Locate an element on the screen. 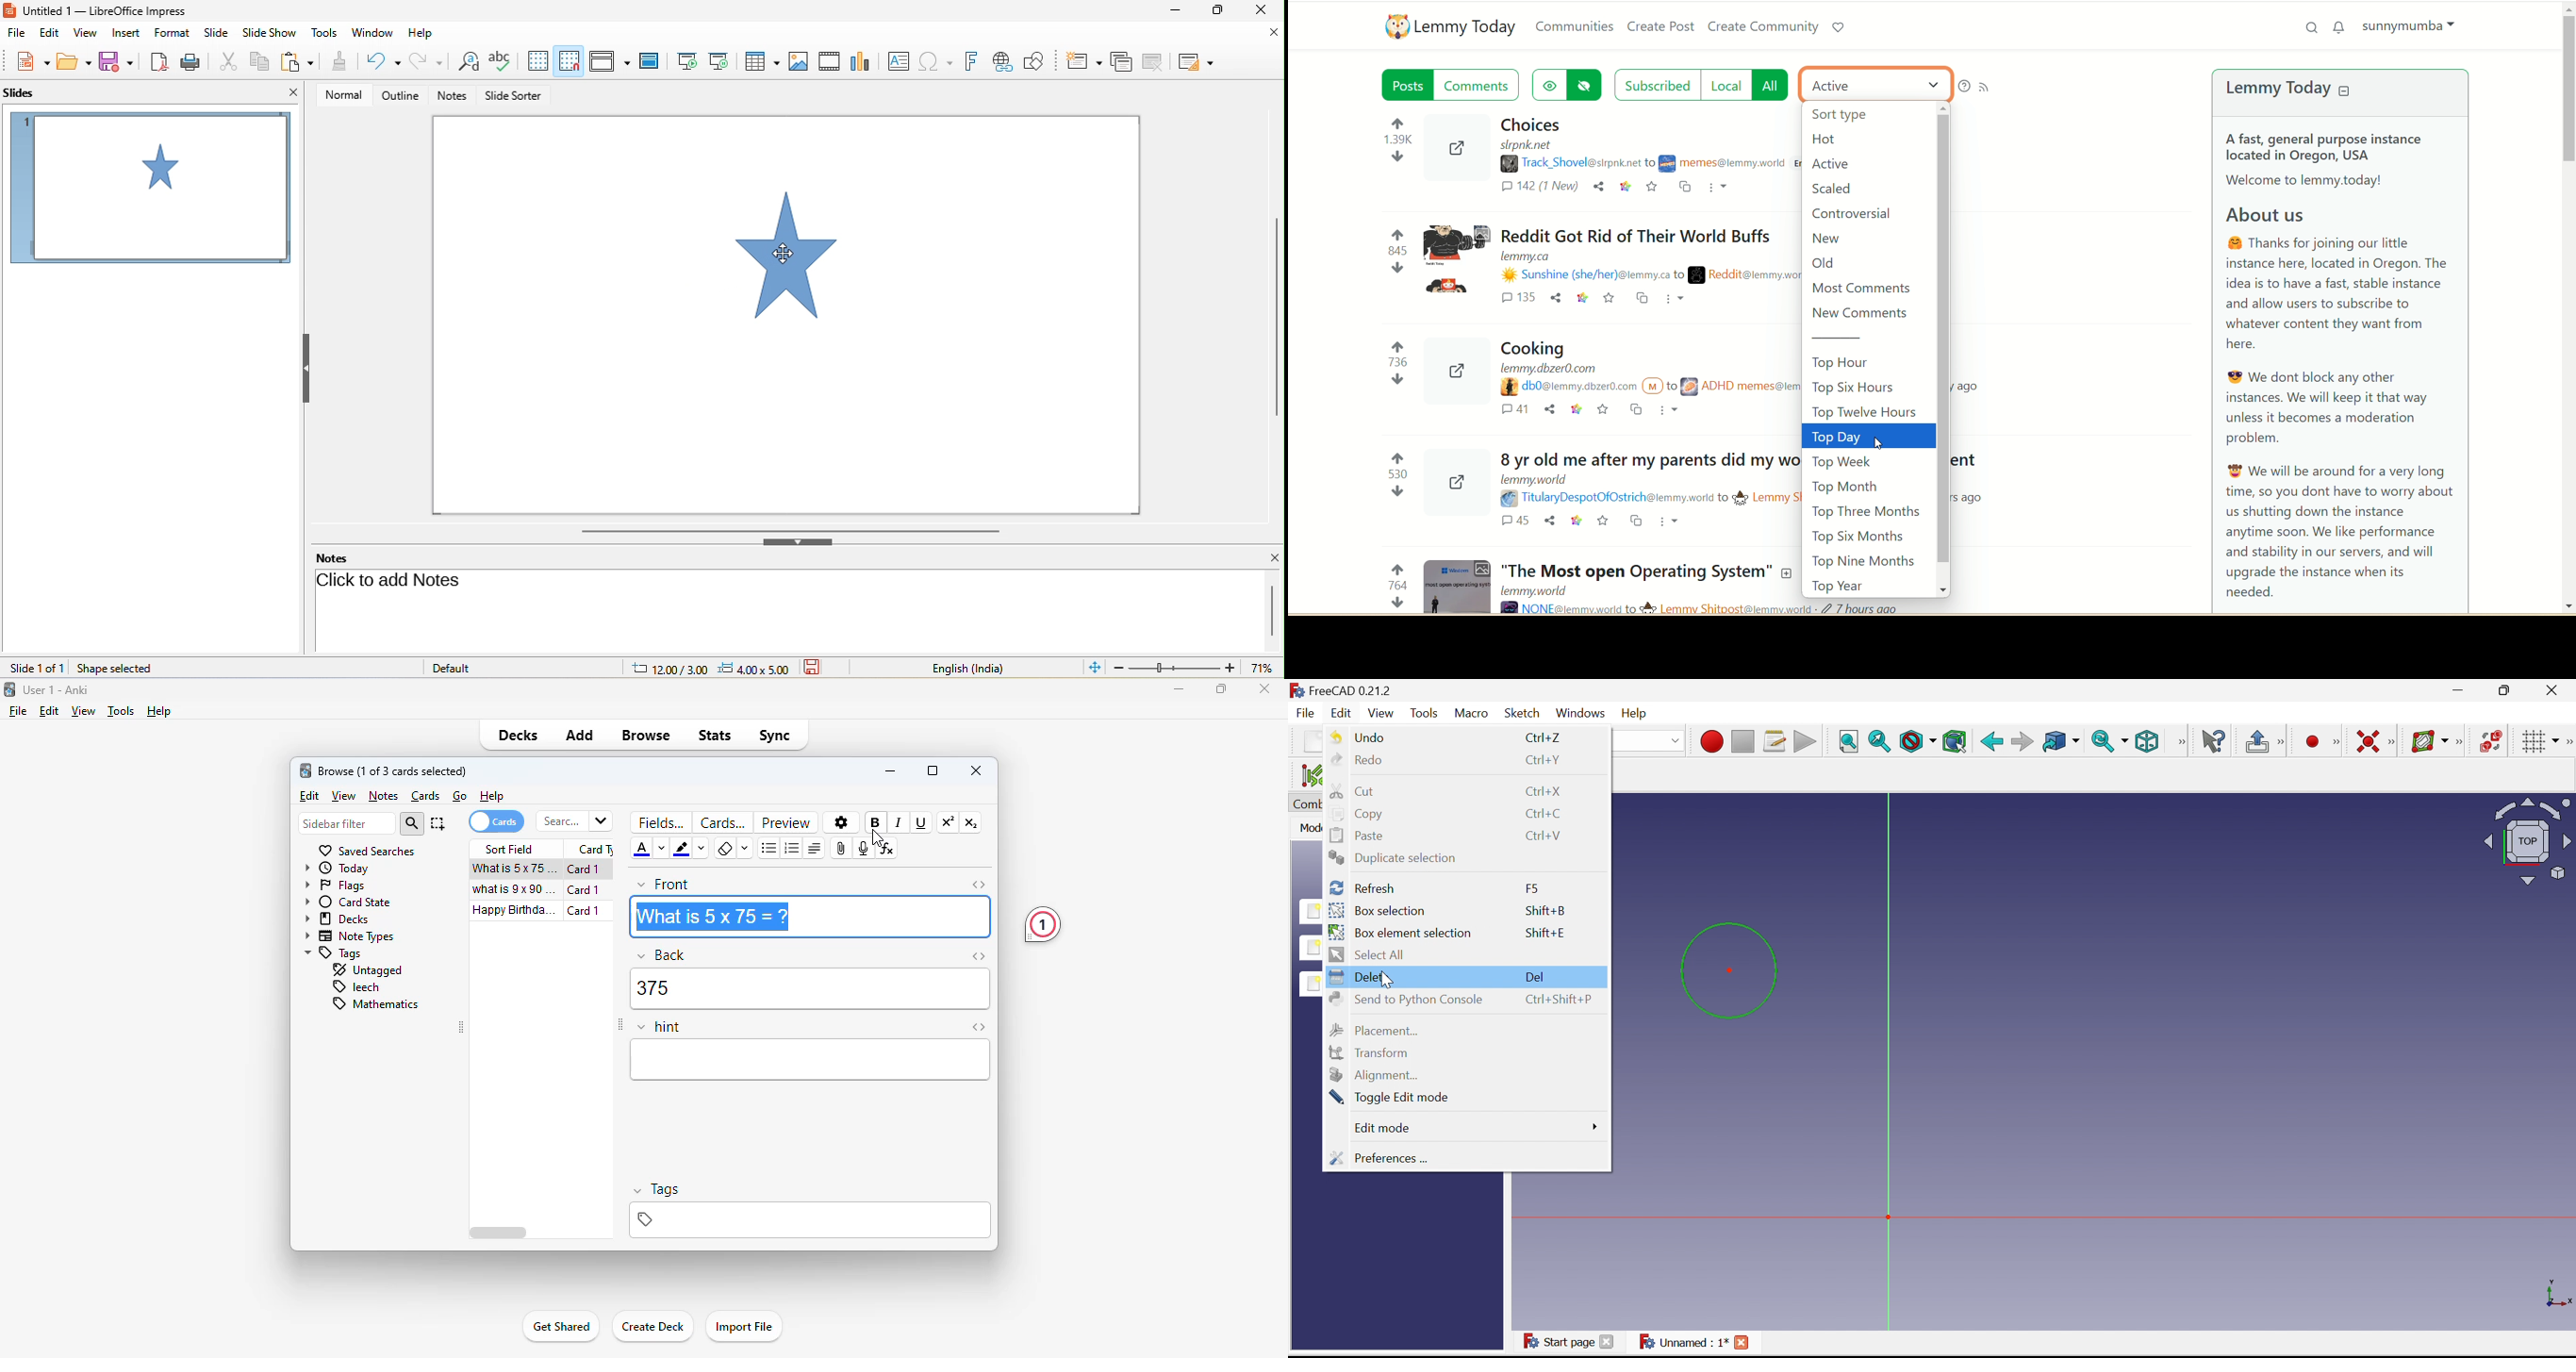  Del is located at coordinates (1535, 977).